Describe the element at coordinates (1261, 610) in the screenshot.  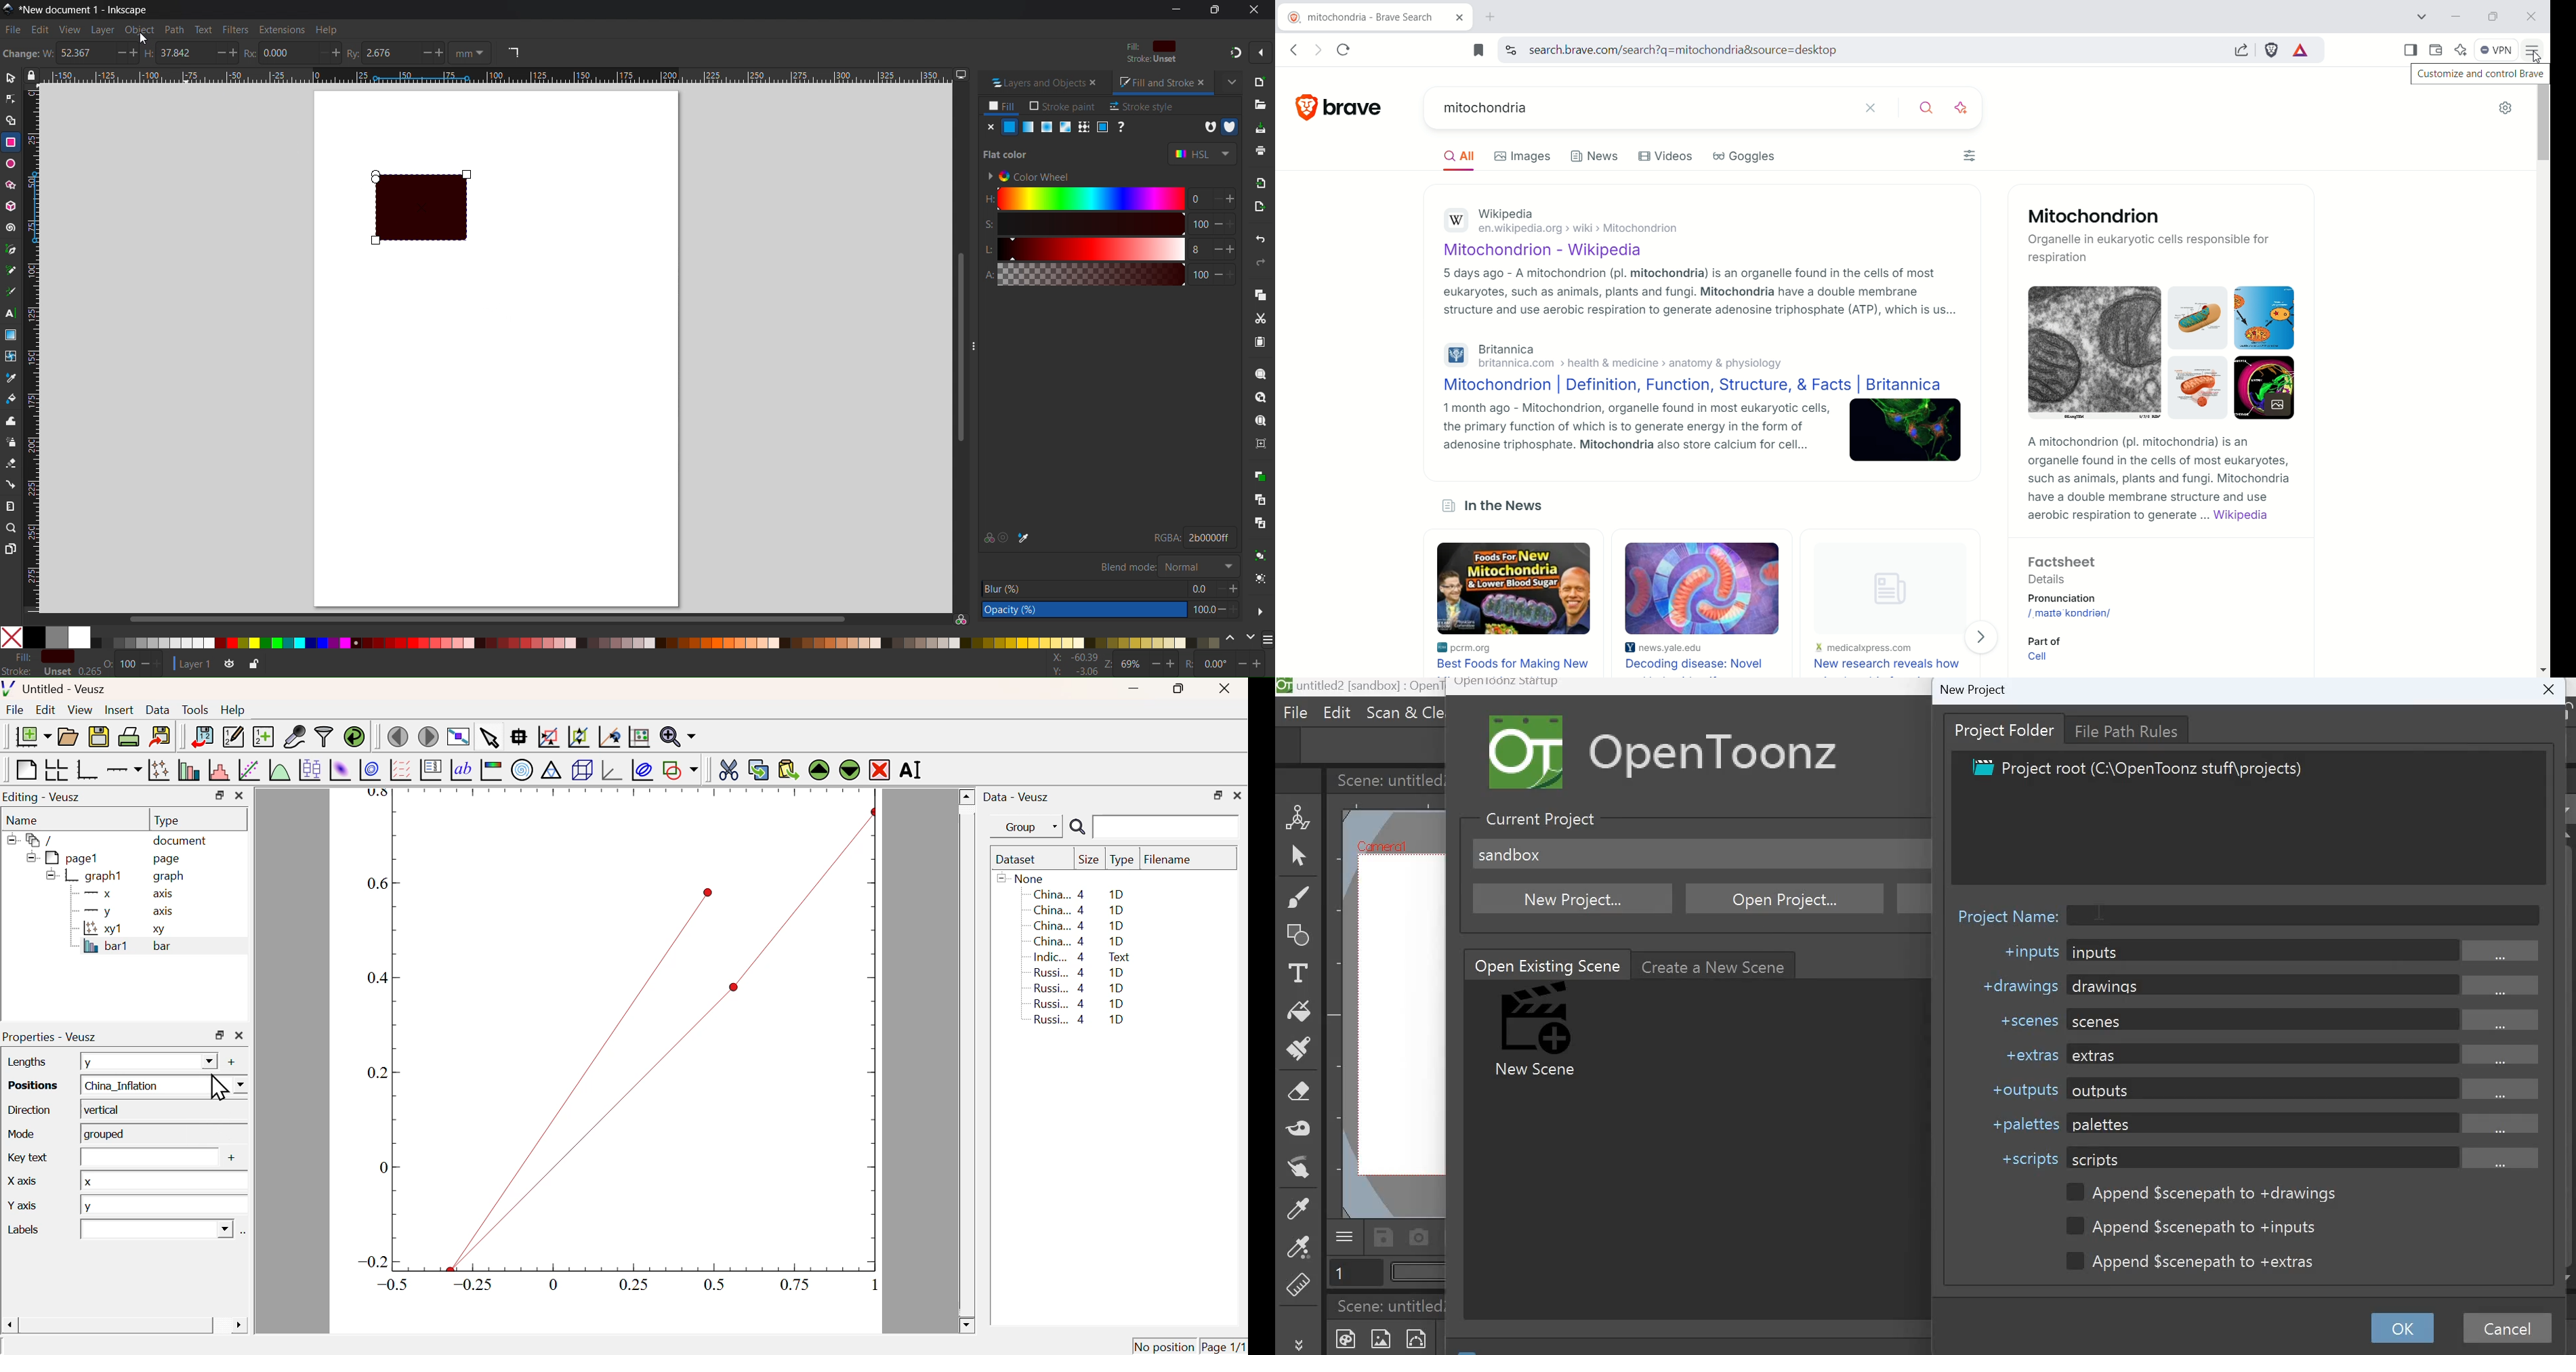
I see `Preferences` at that location.